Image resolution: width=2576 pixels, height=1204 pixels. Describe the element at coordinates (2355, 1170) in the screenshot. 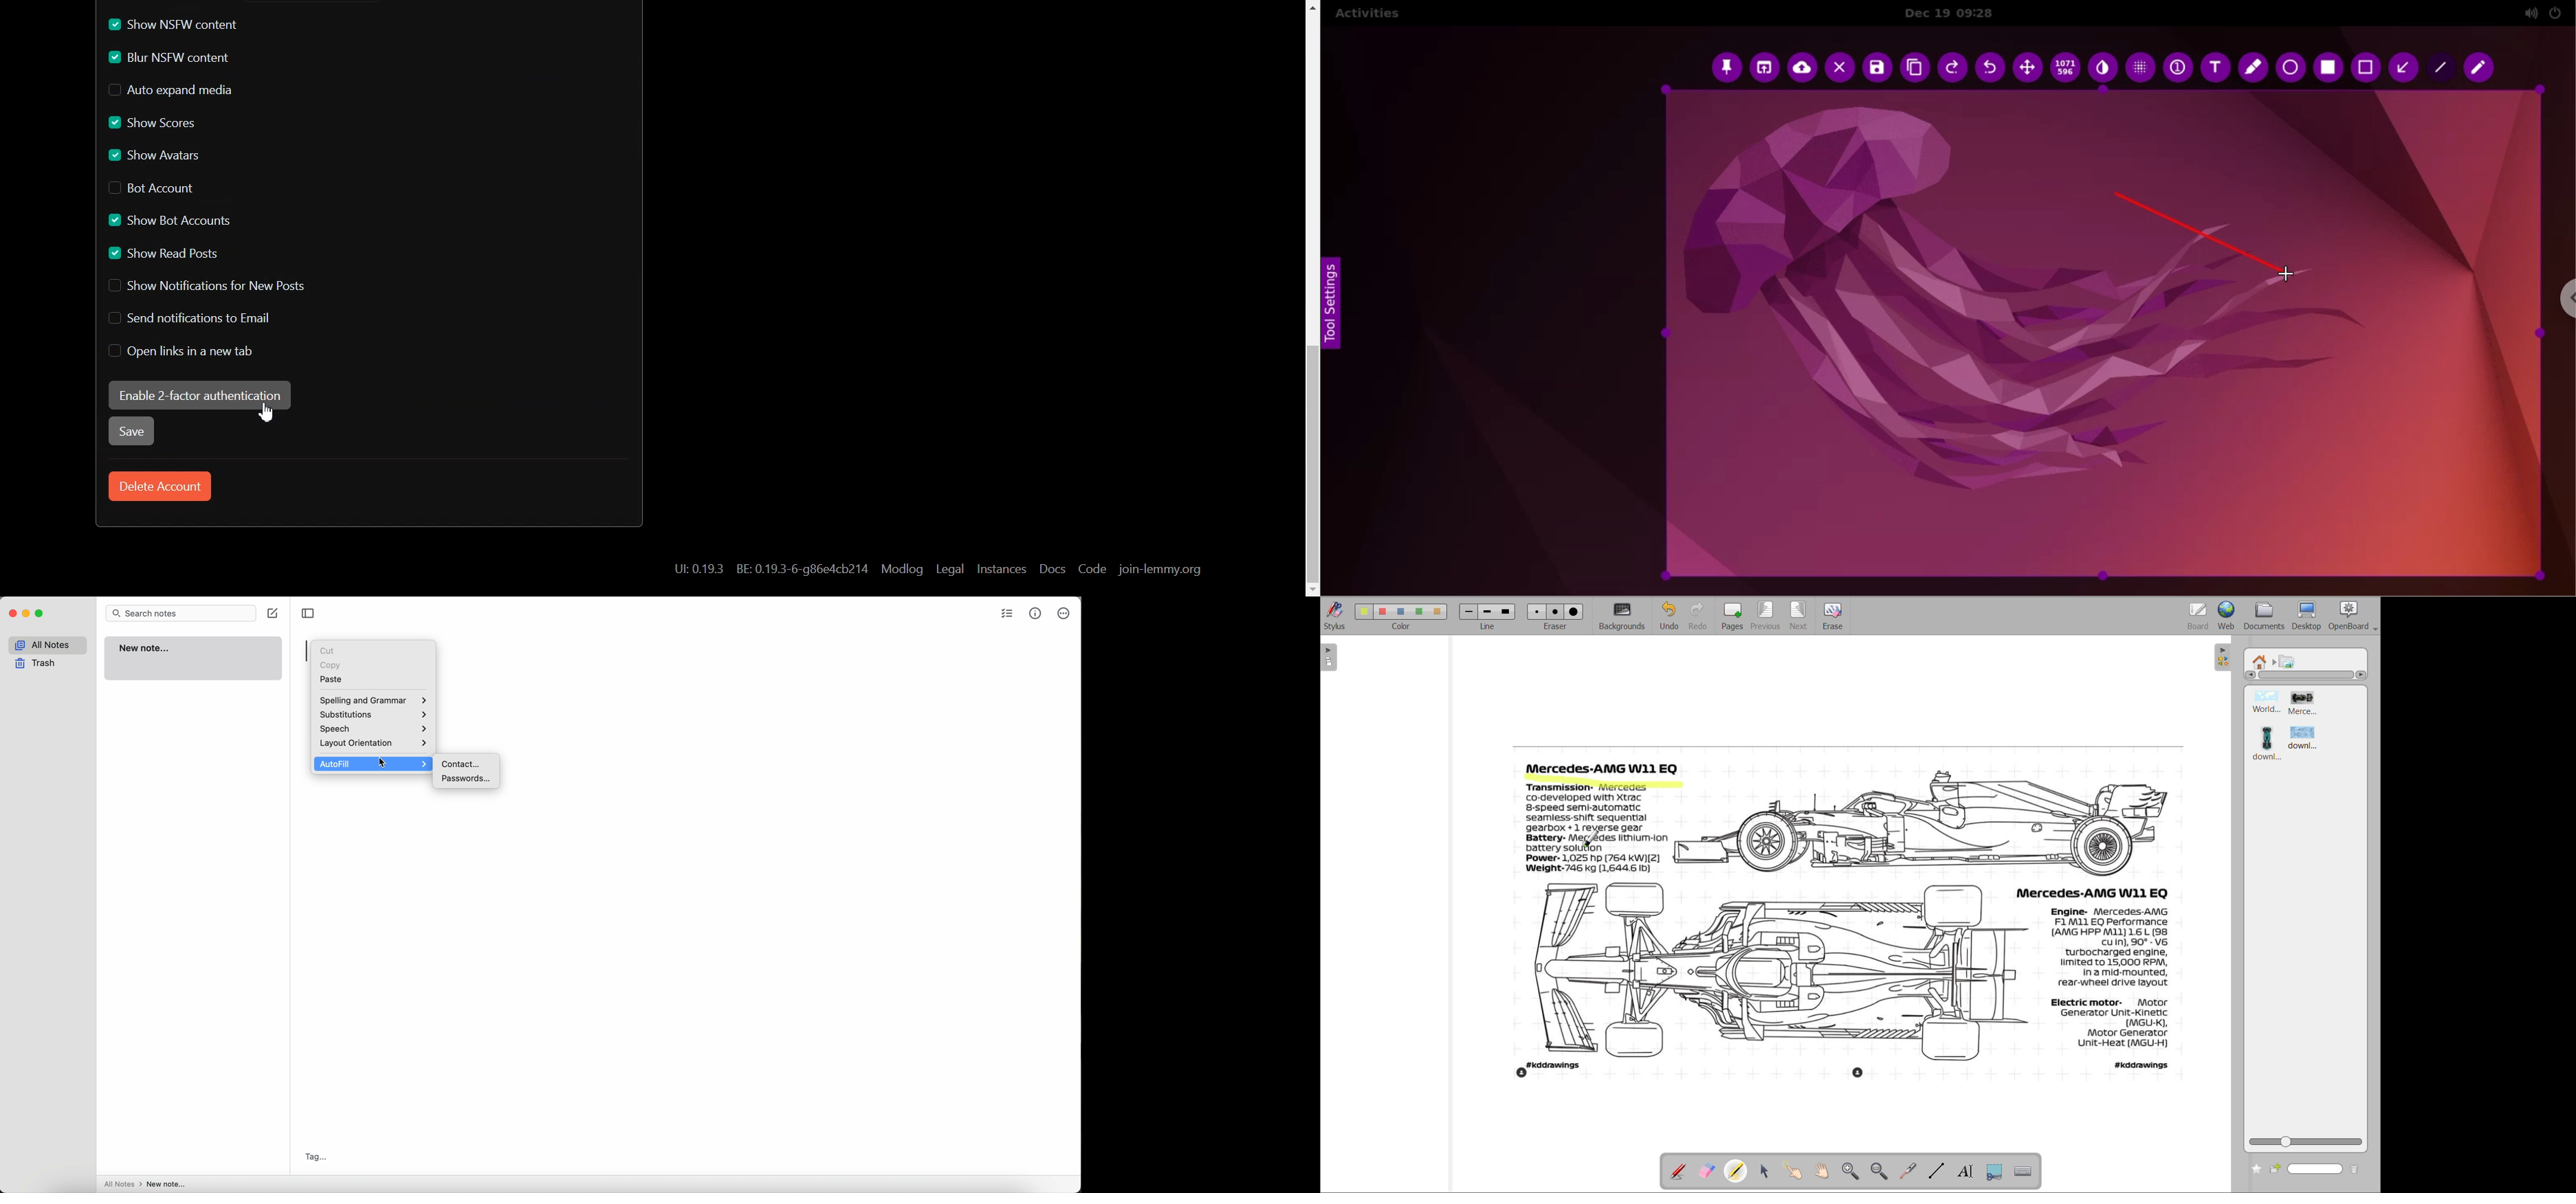

I see `delete` at that location.